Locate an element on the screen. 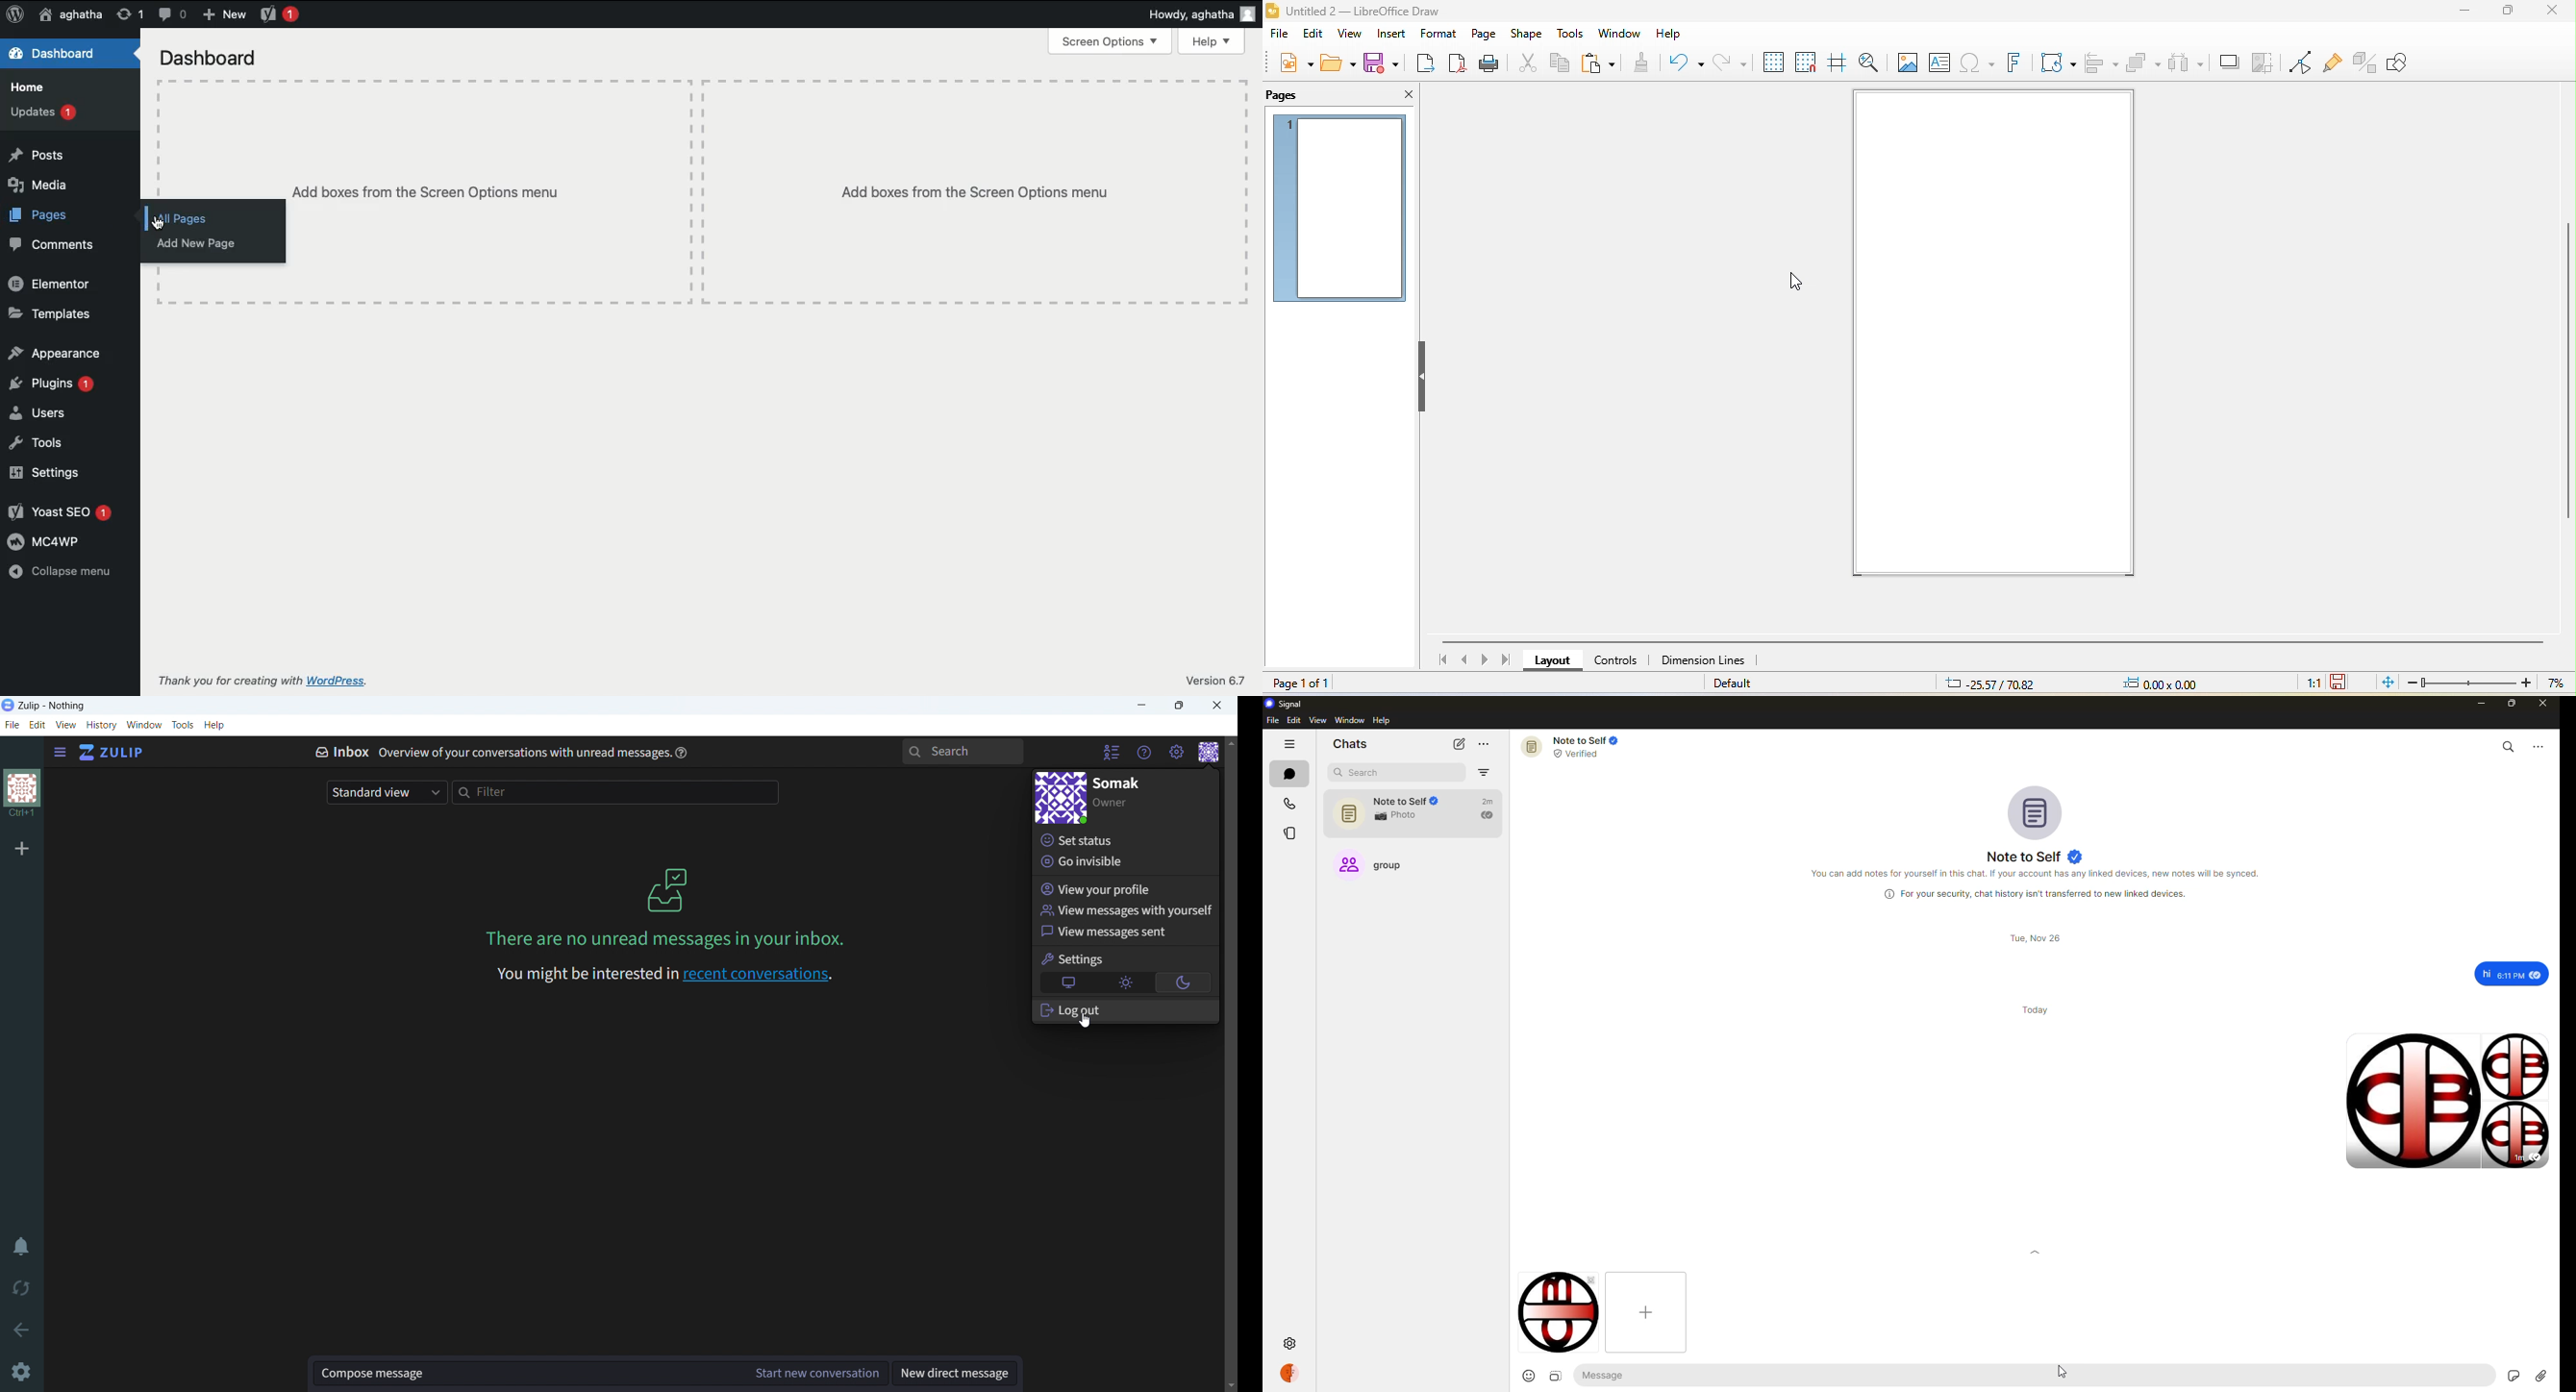 This screenshot has height=1400, width=2576. 1:1 is located at coordinates (2310, 682).